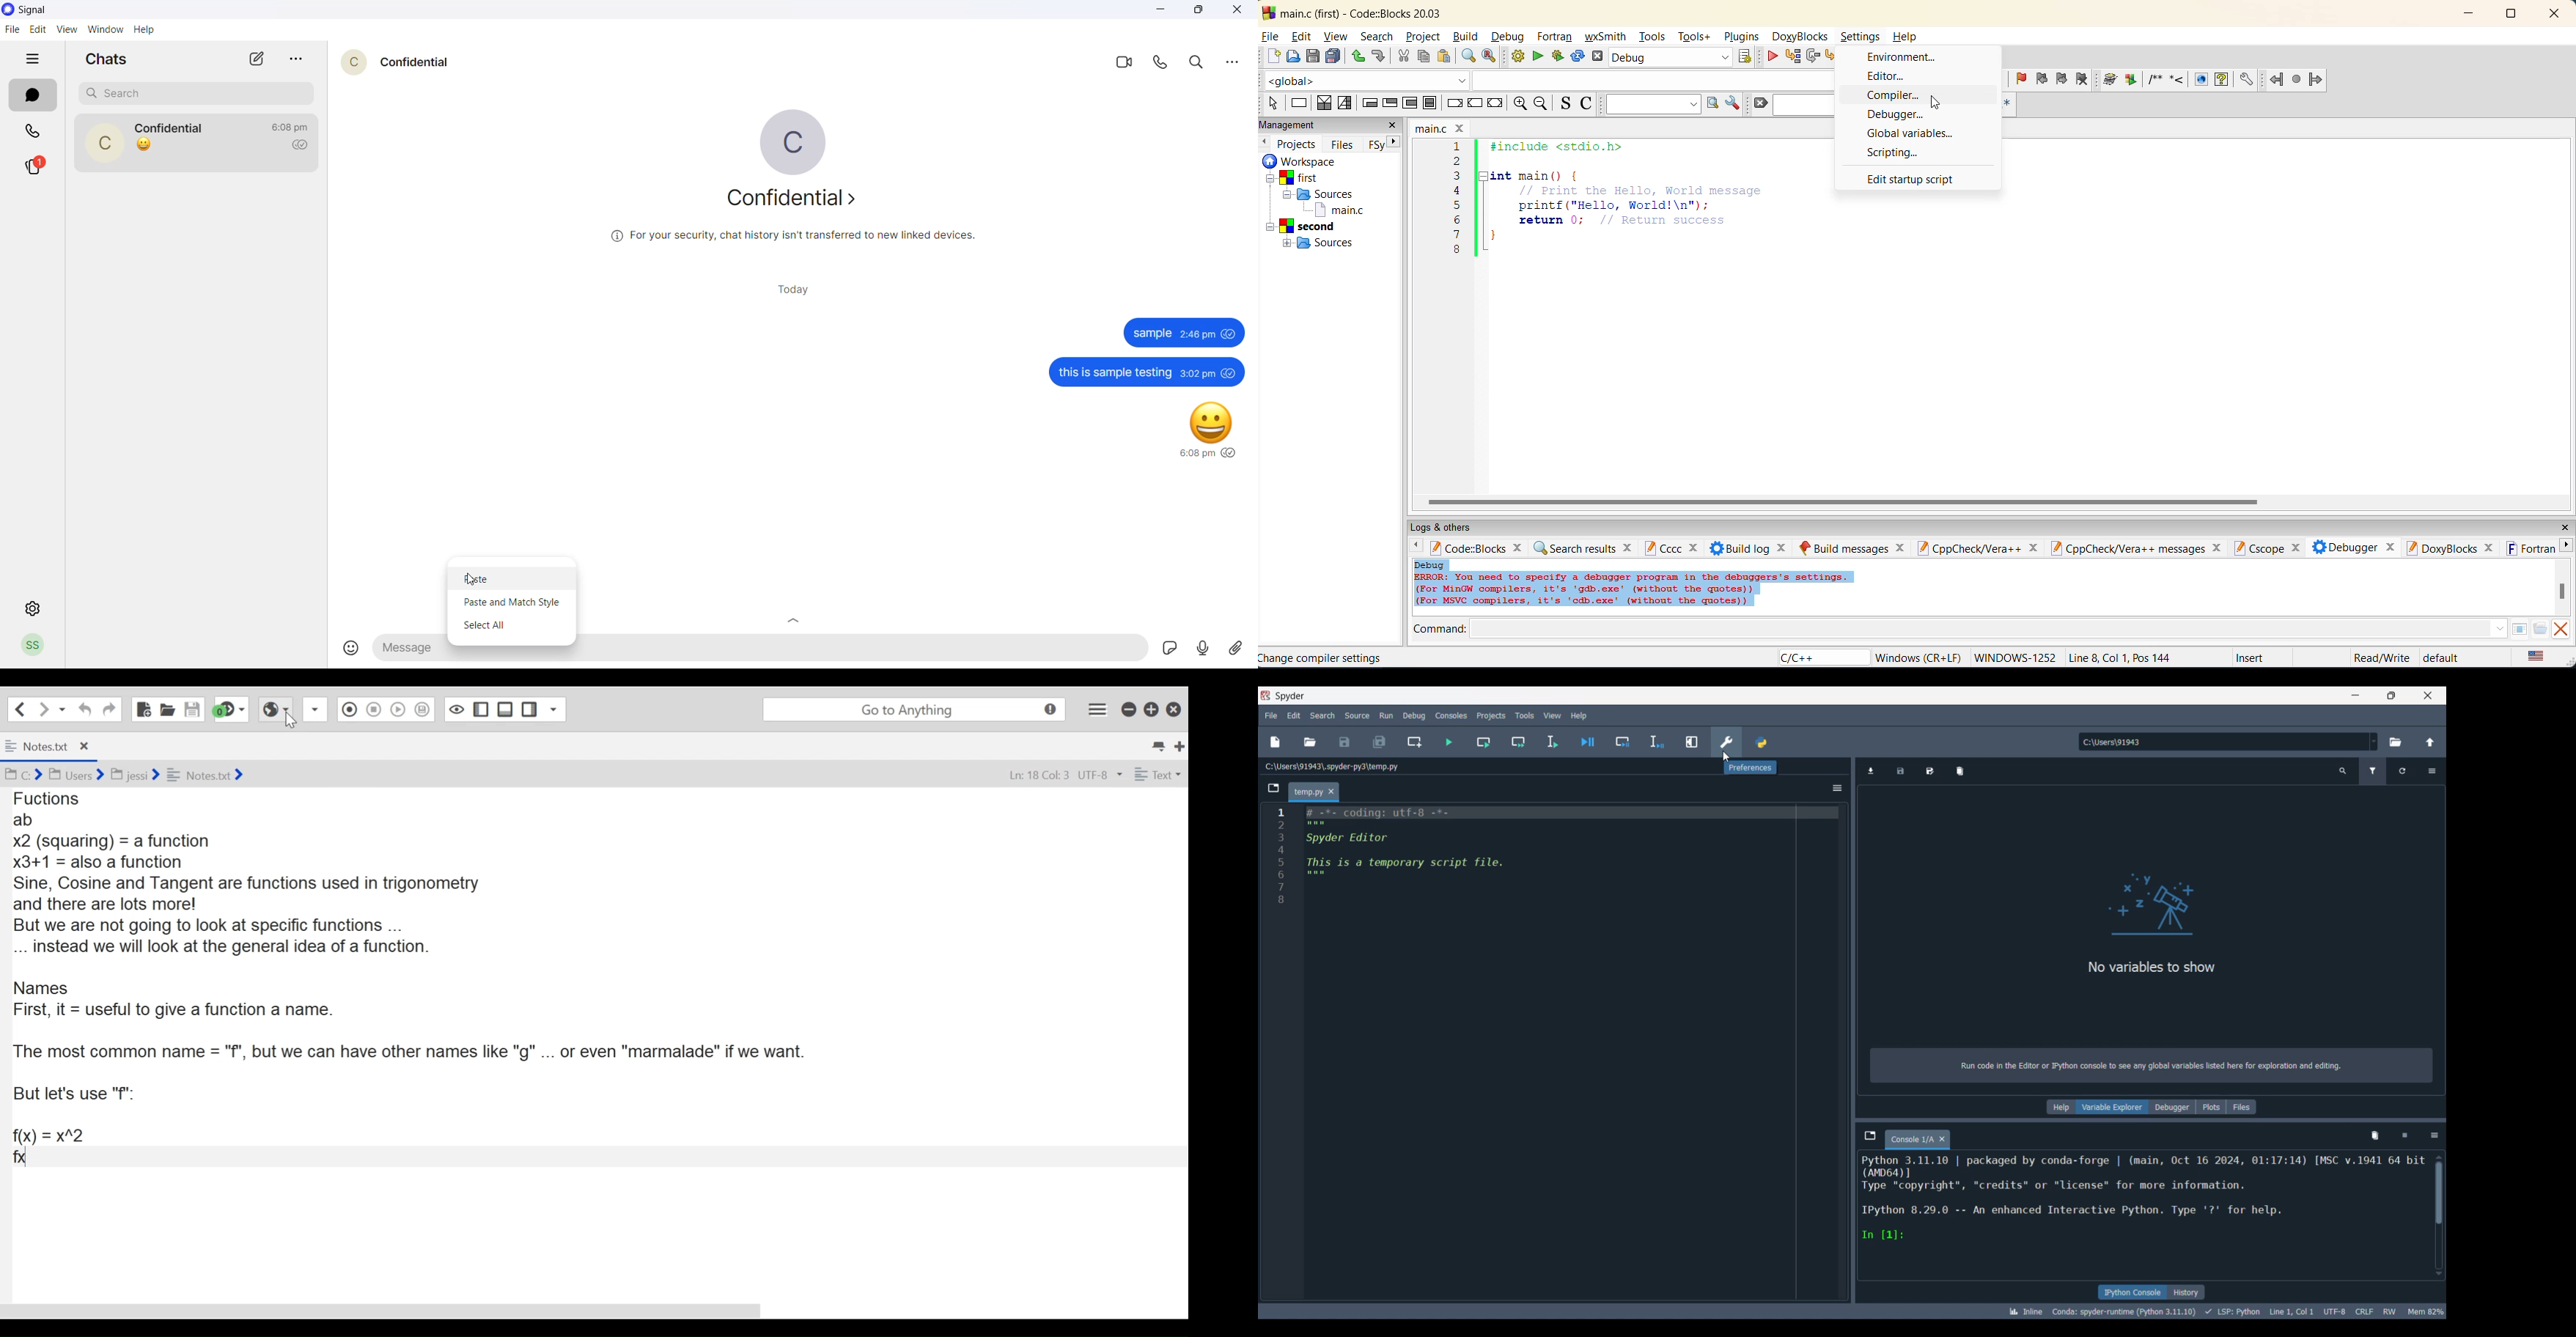 The width and height of the screenshot is (2576, 1344). Describe the element at coordinates (2297, 81) in the screenshot. I see `last jump` at that location.